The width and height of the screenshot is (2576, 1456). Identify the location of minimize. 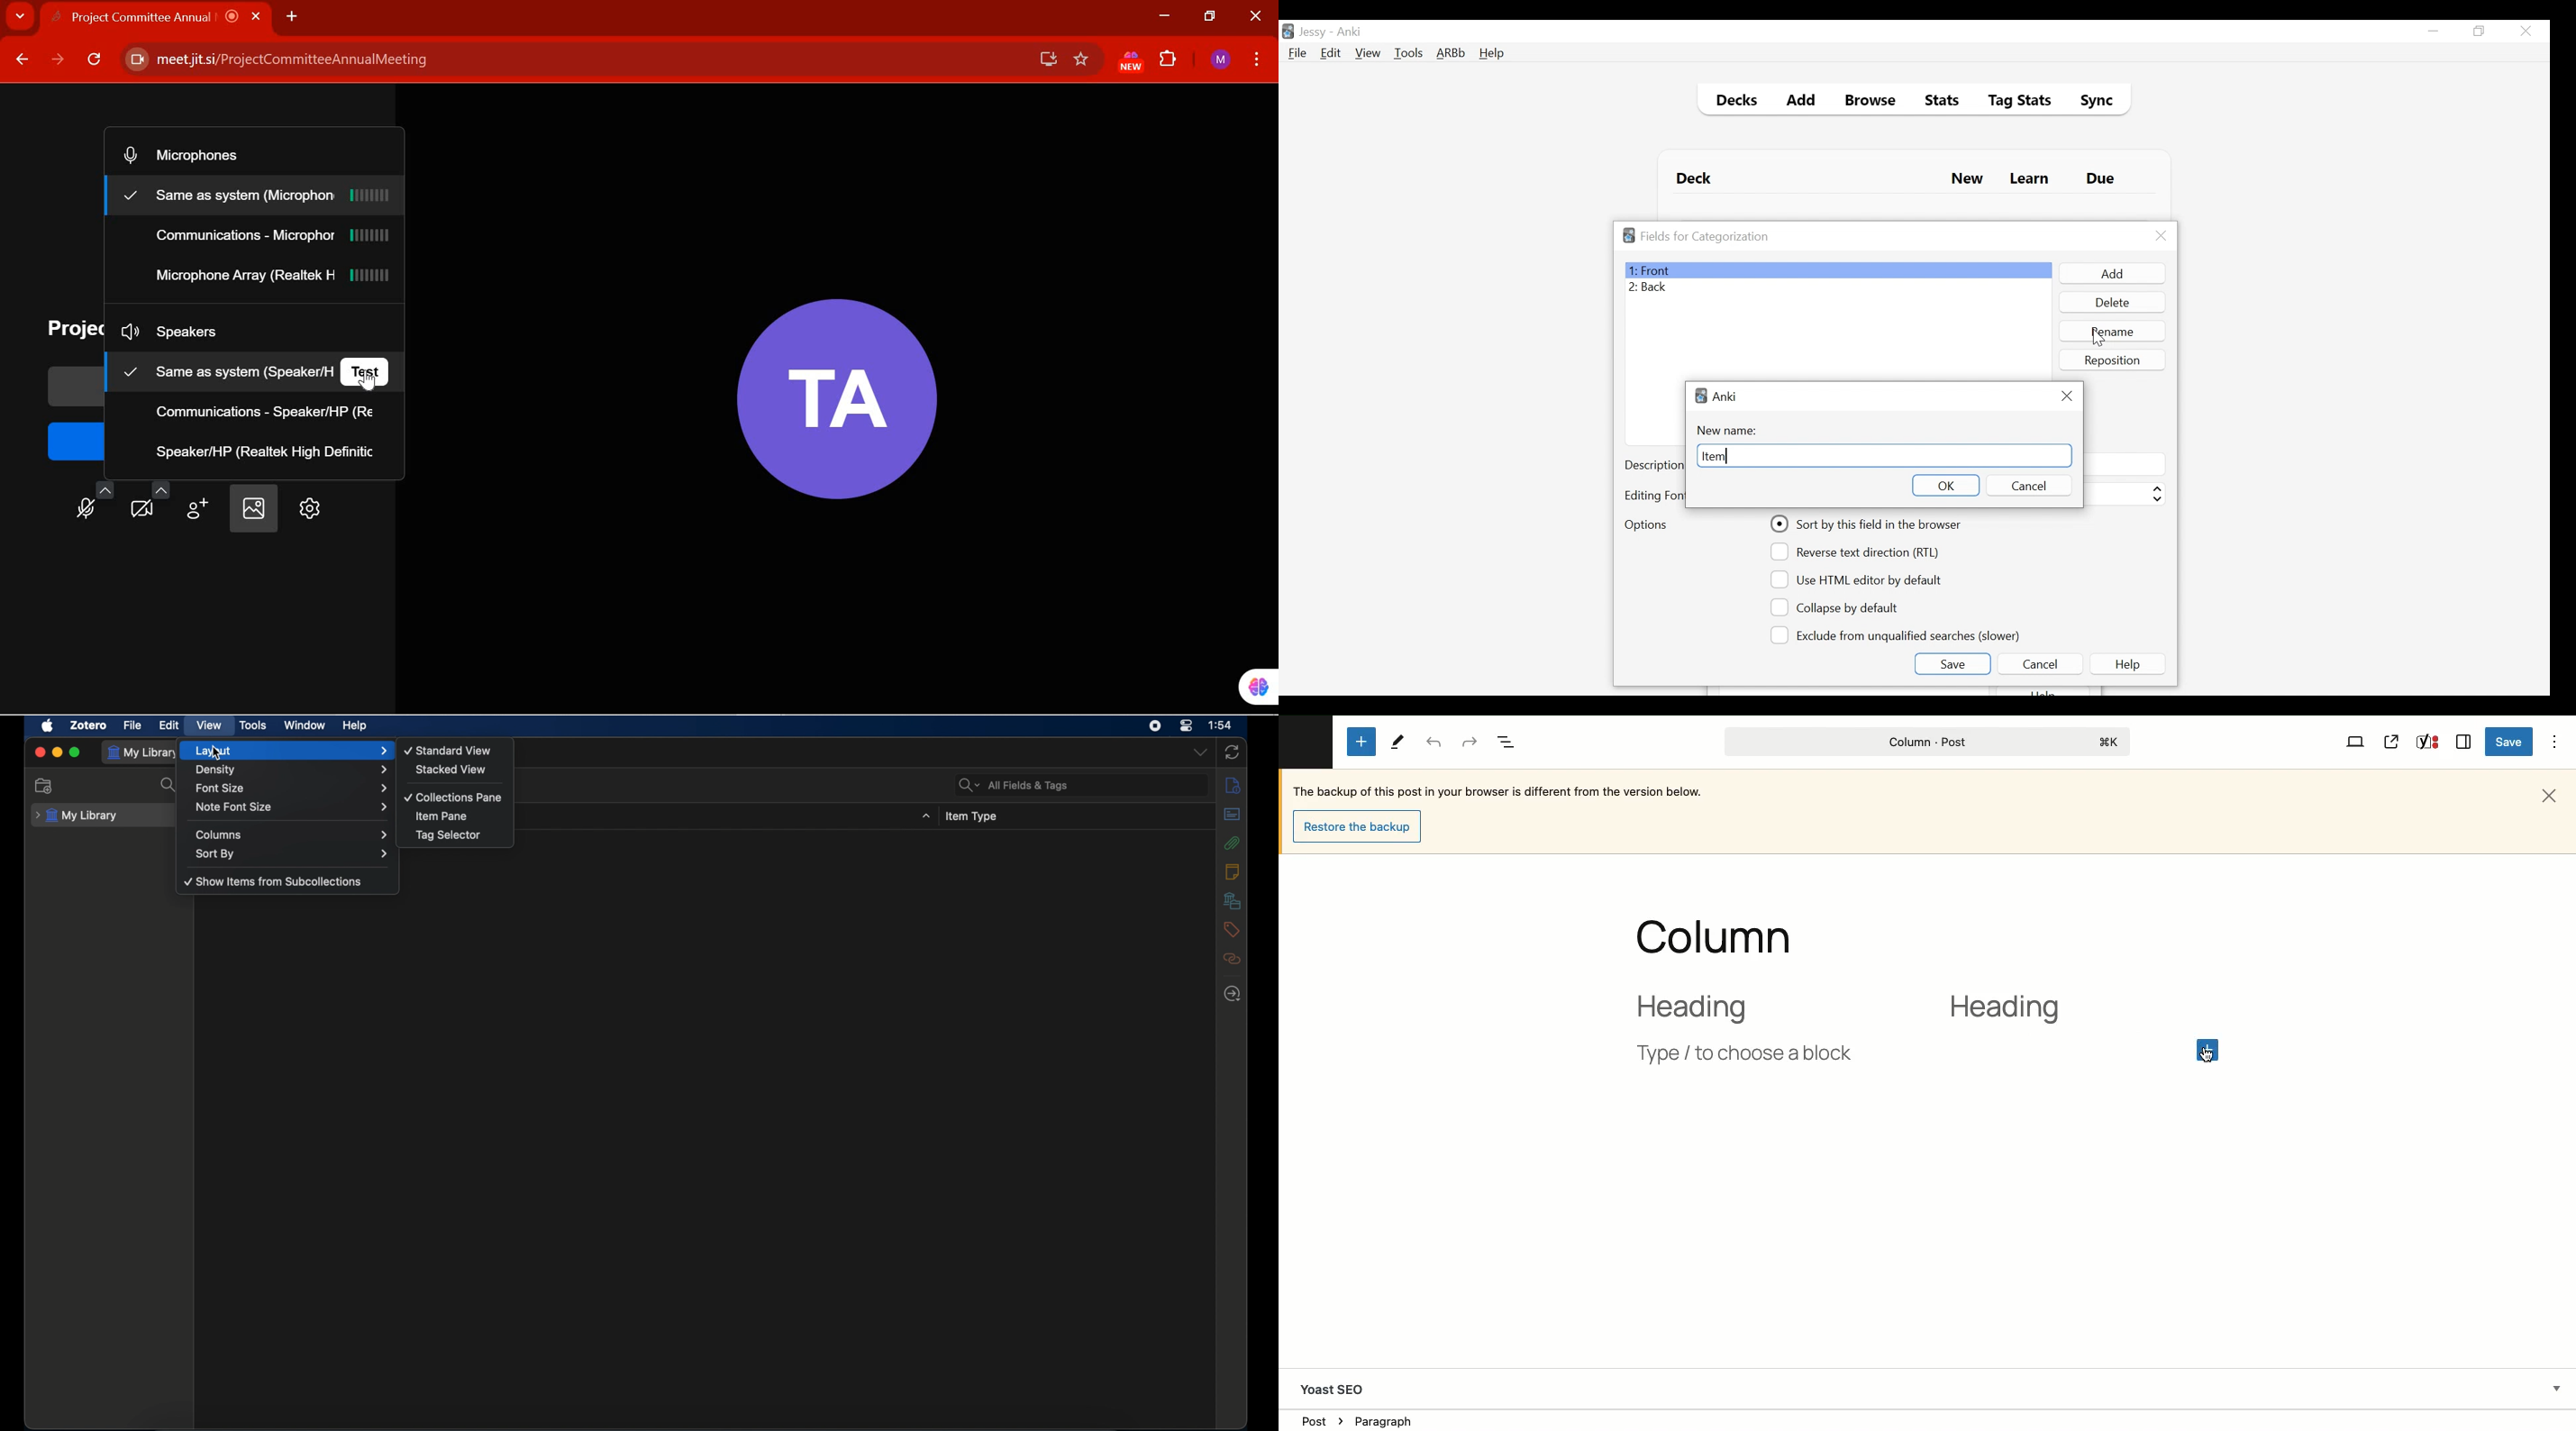
(57, 753).